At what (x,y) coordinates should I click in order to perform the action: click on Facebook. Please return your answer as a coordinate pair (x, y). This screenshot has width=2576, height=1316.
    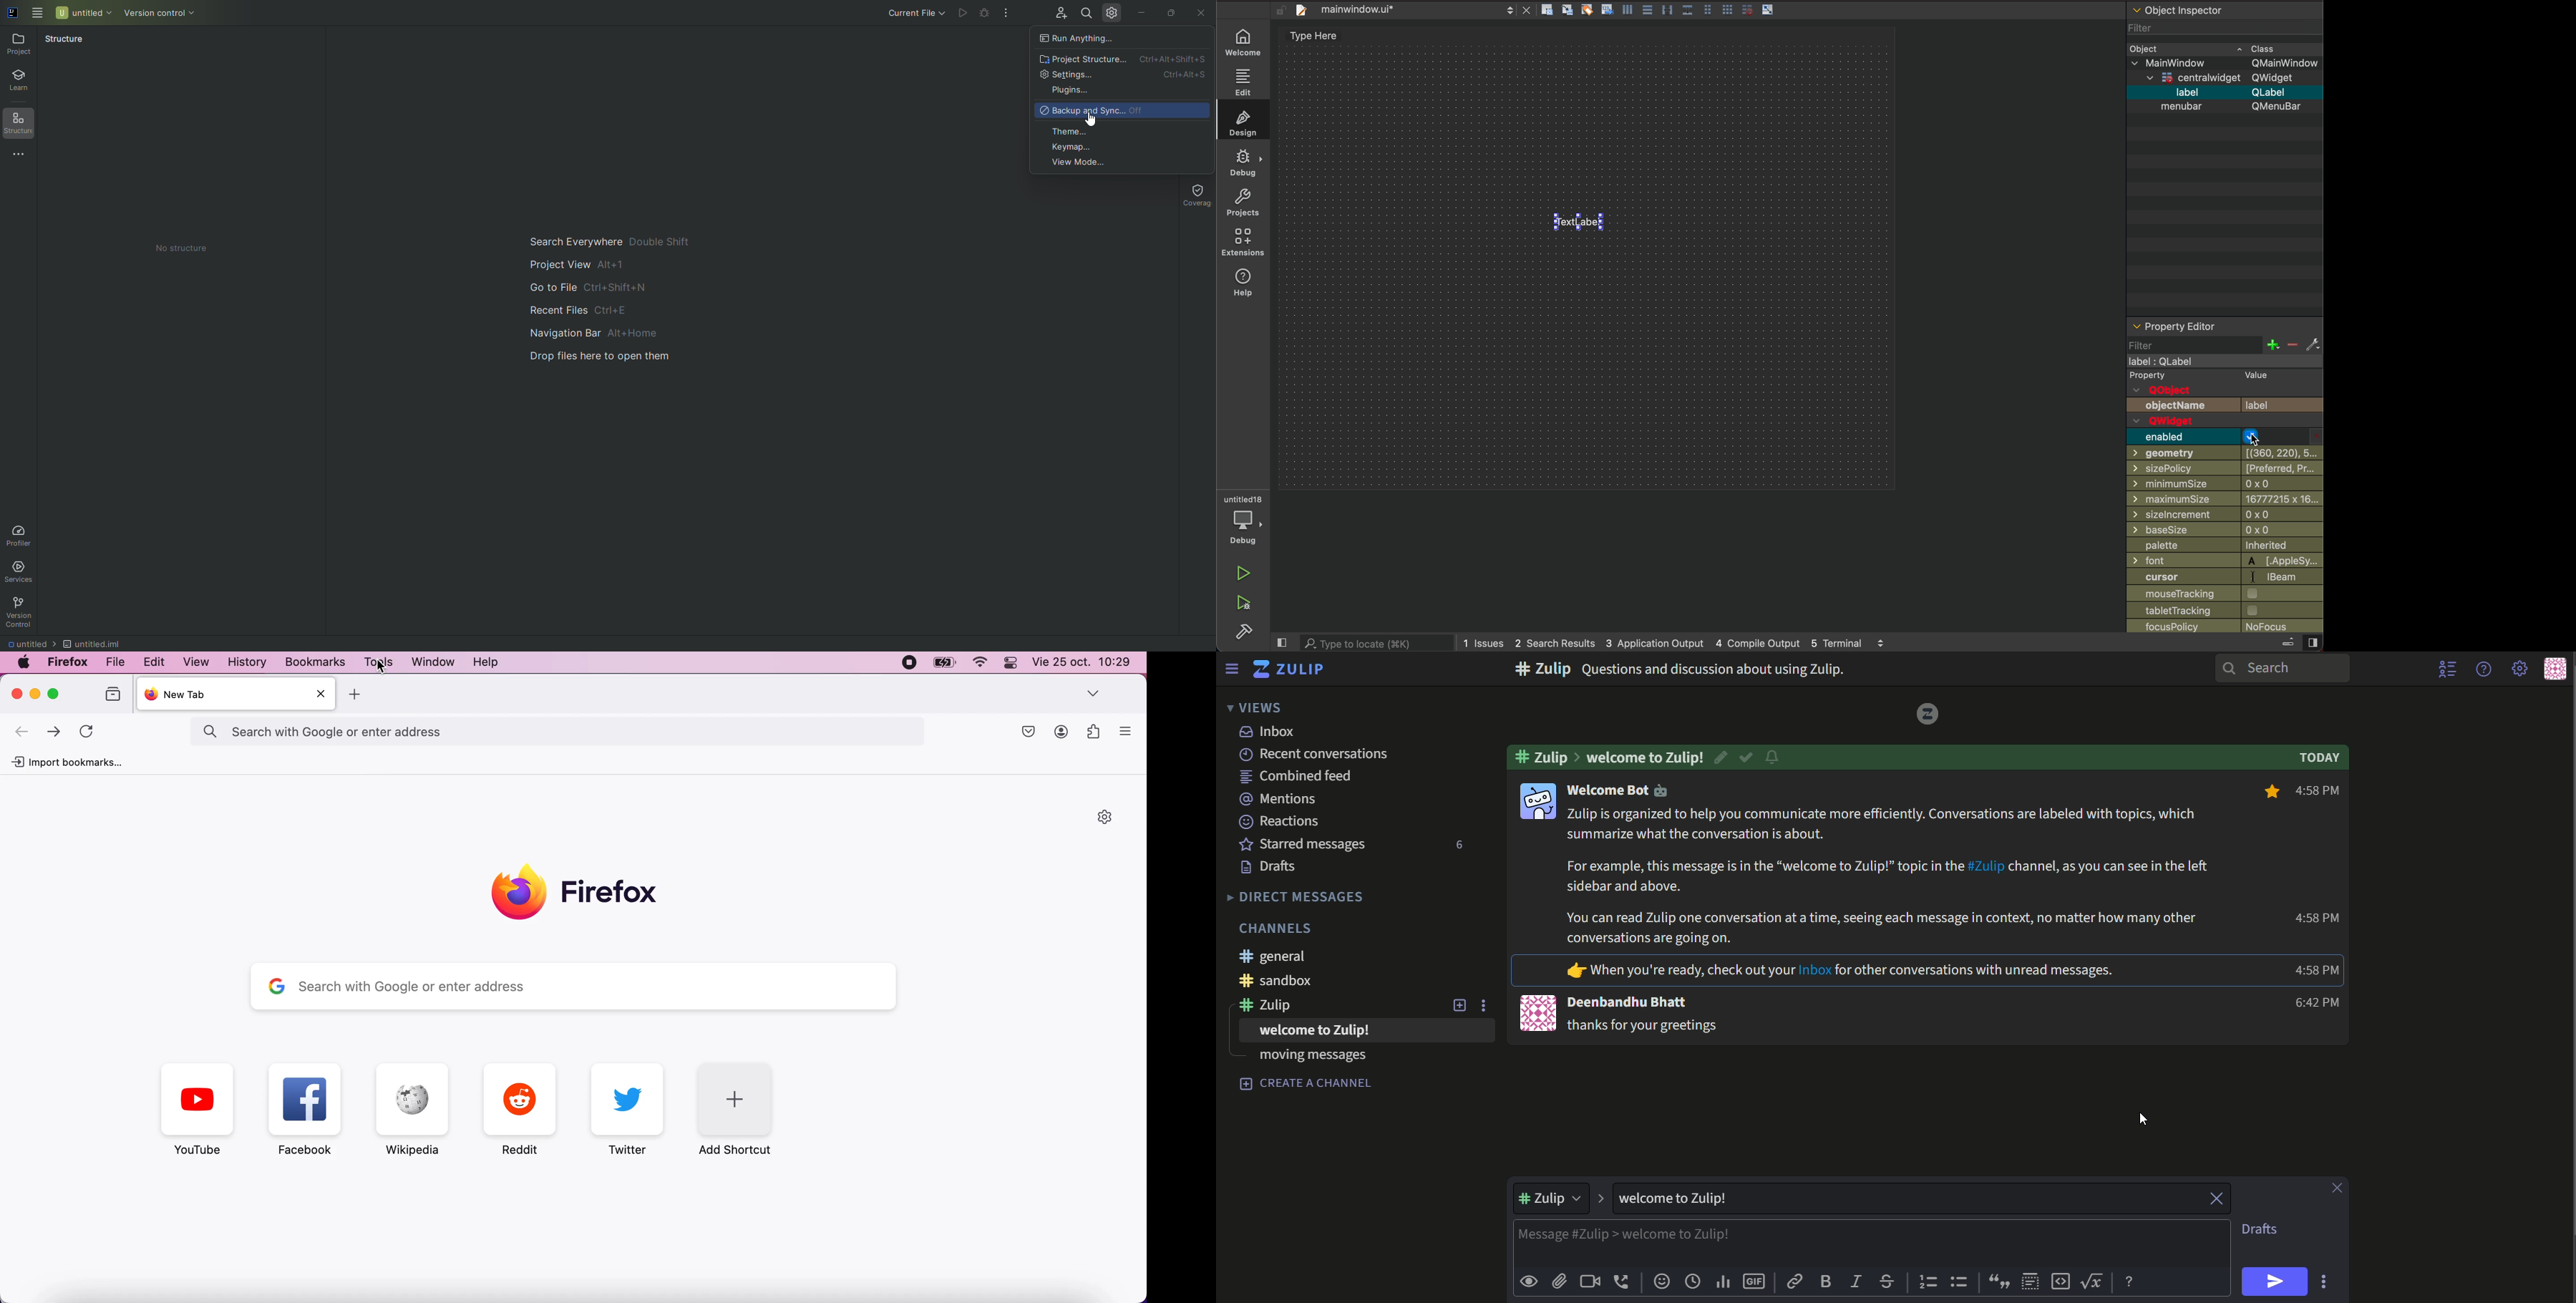
    Looking at the image, I should click on (306, 1109).